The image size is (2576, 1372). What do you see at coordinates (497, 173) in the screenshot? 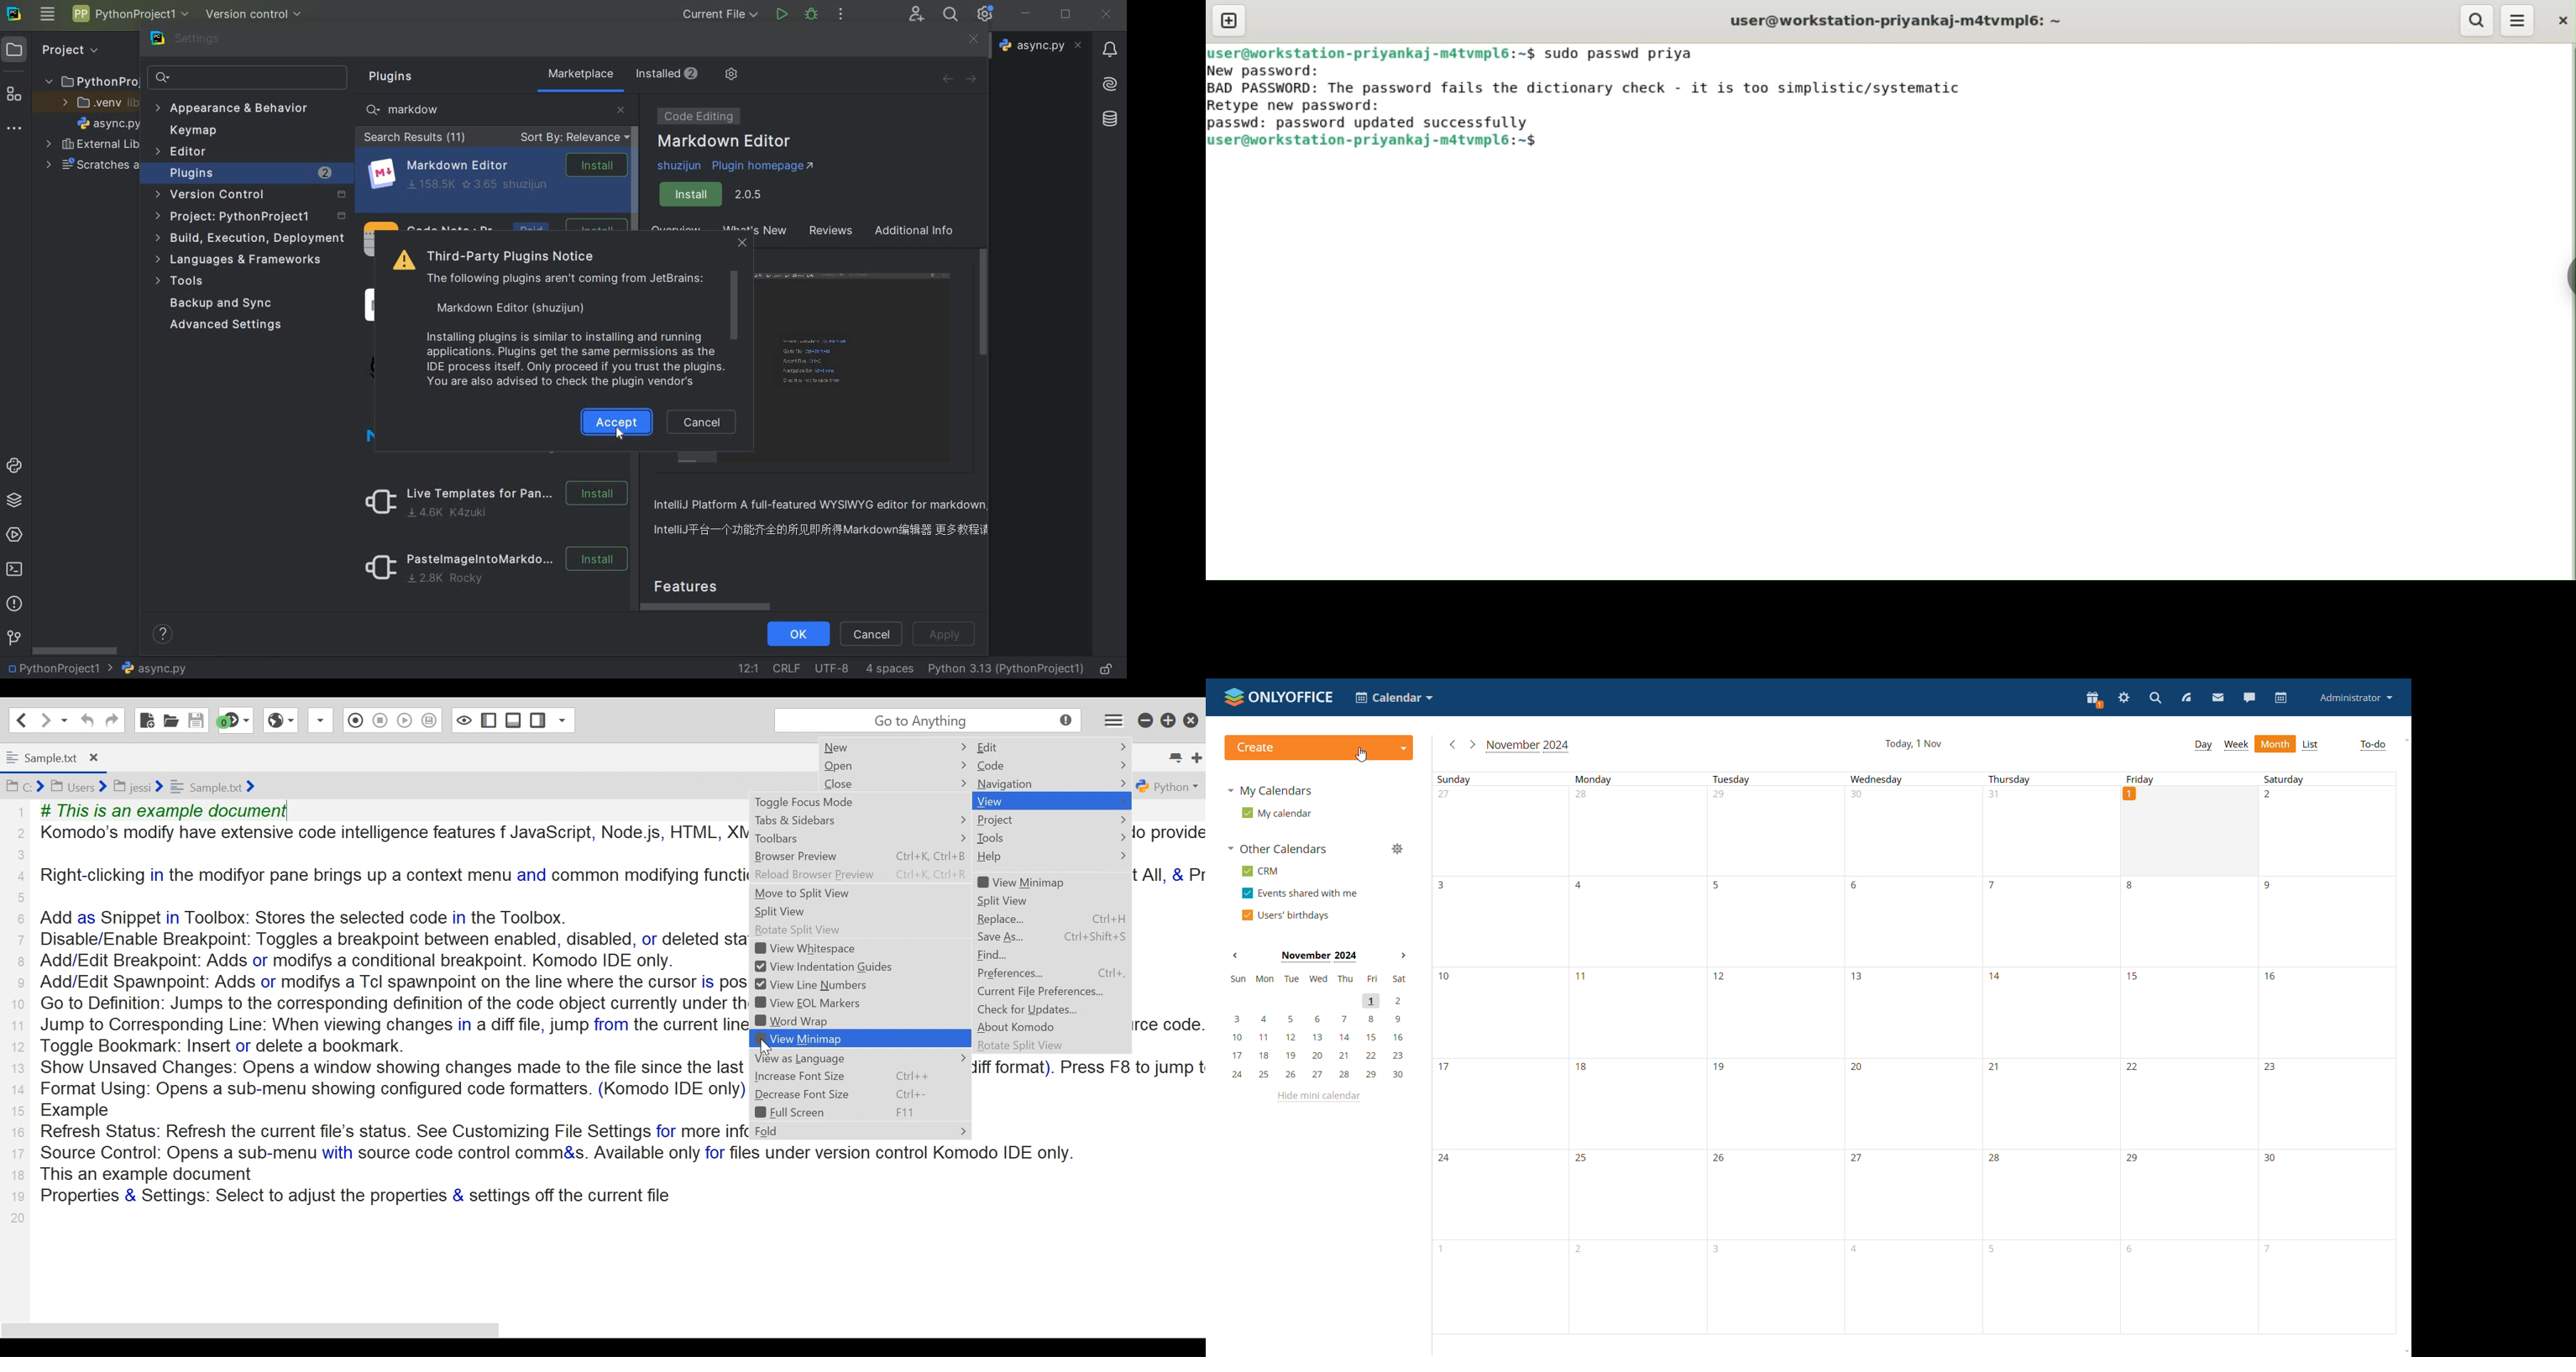
I see `markdown editor` at bounding box center [497, 173].